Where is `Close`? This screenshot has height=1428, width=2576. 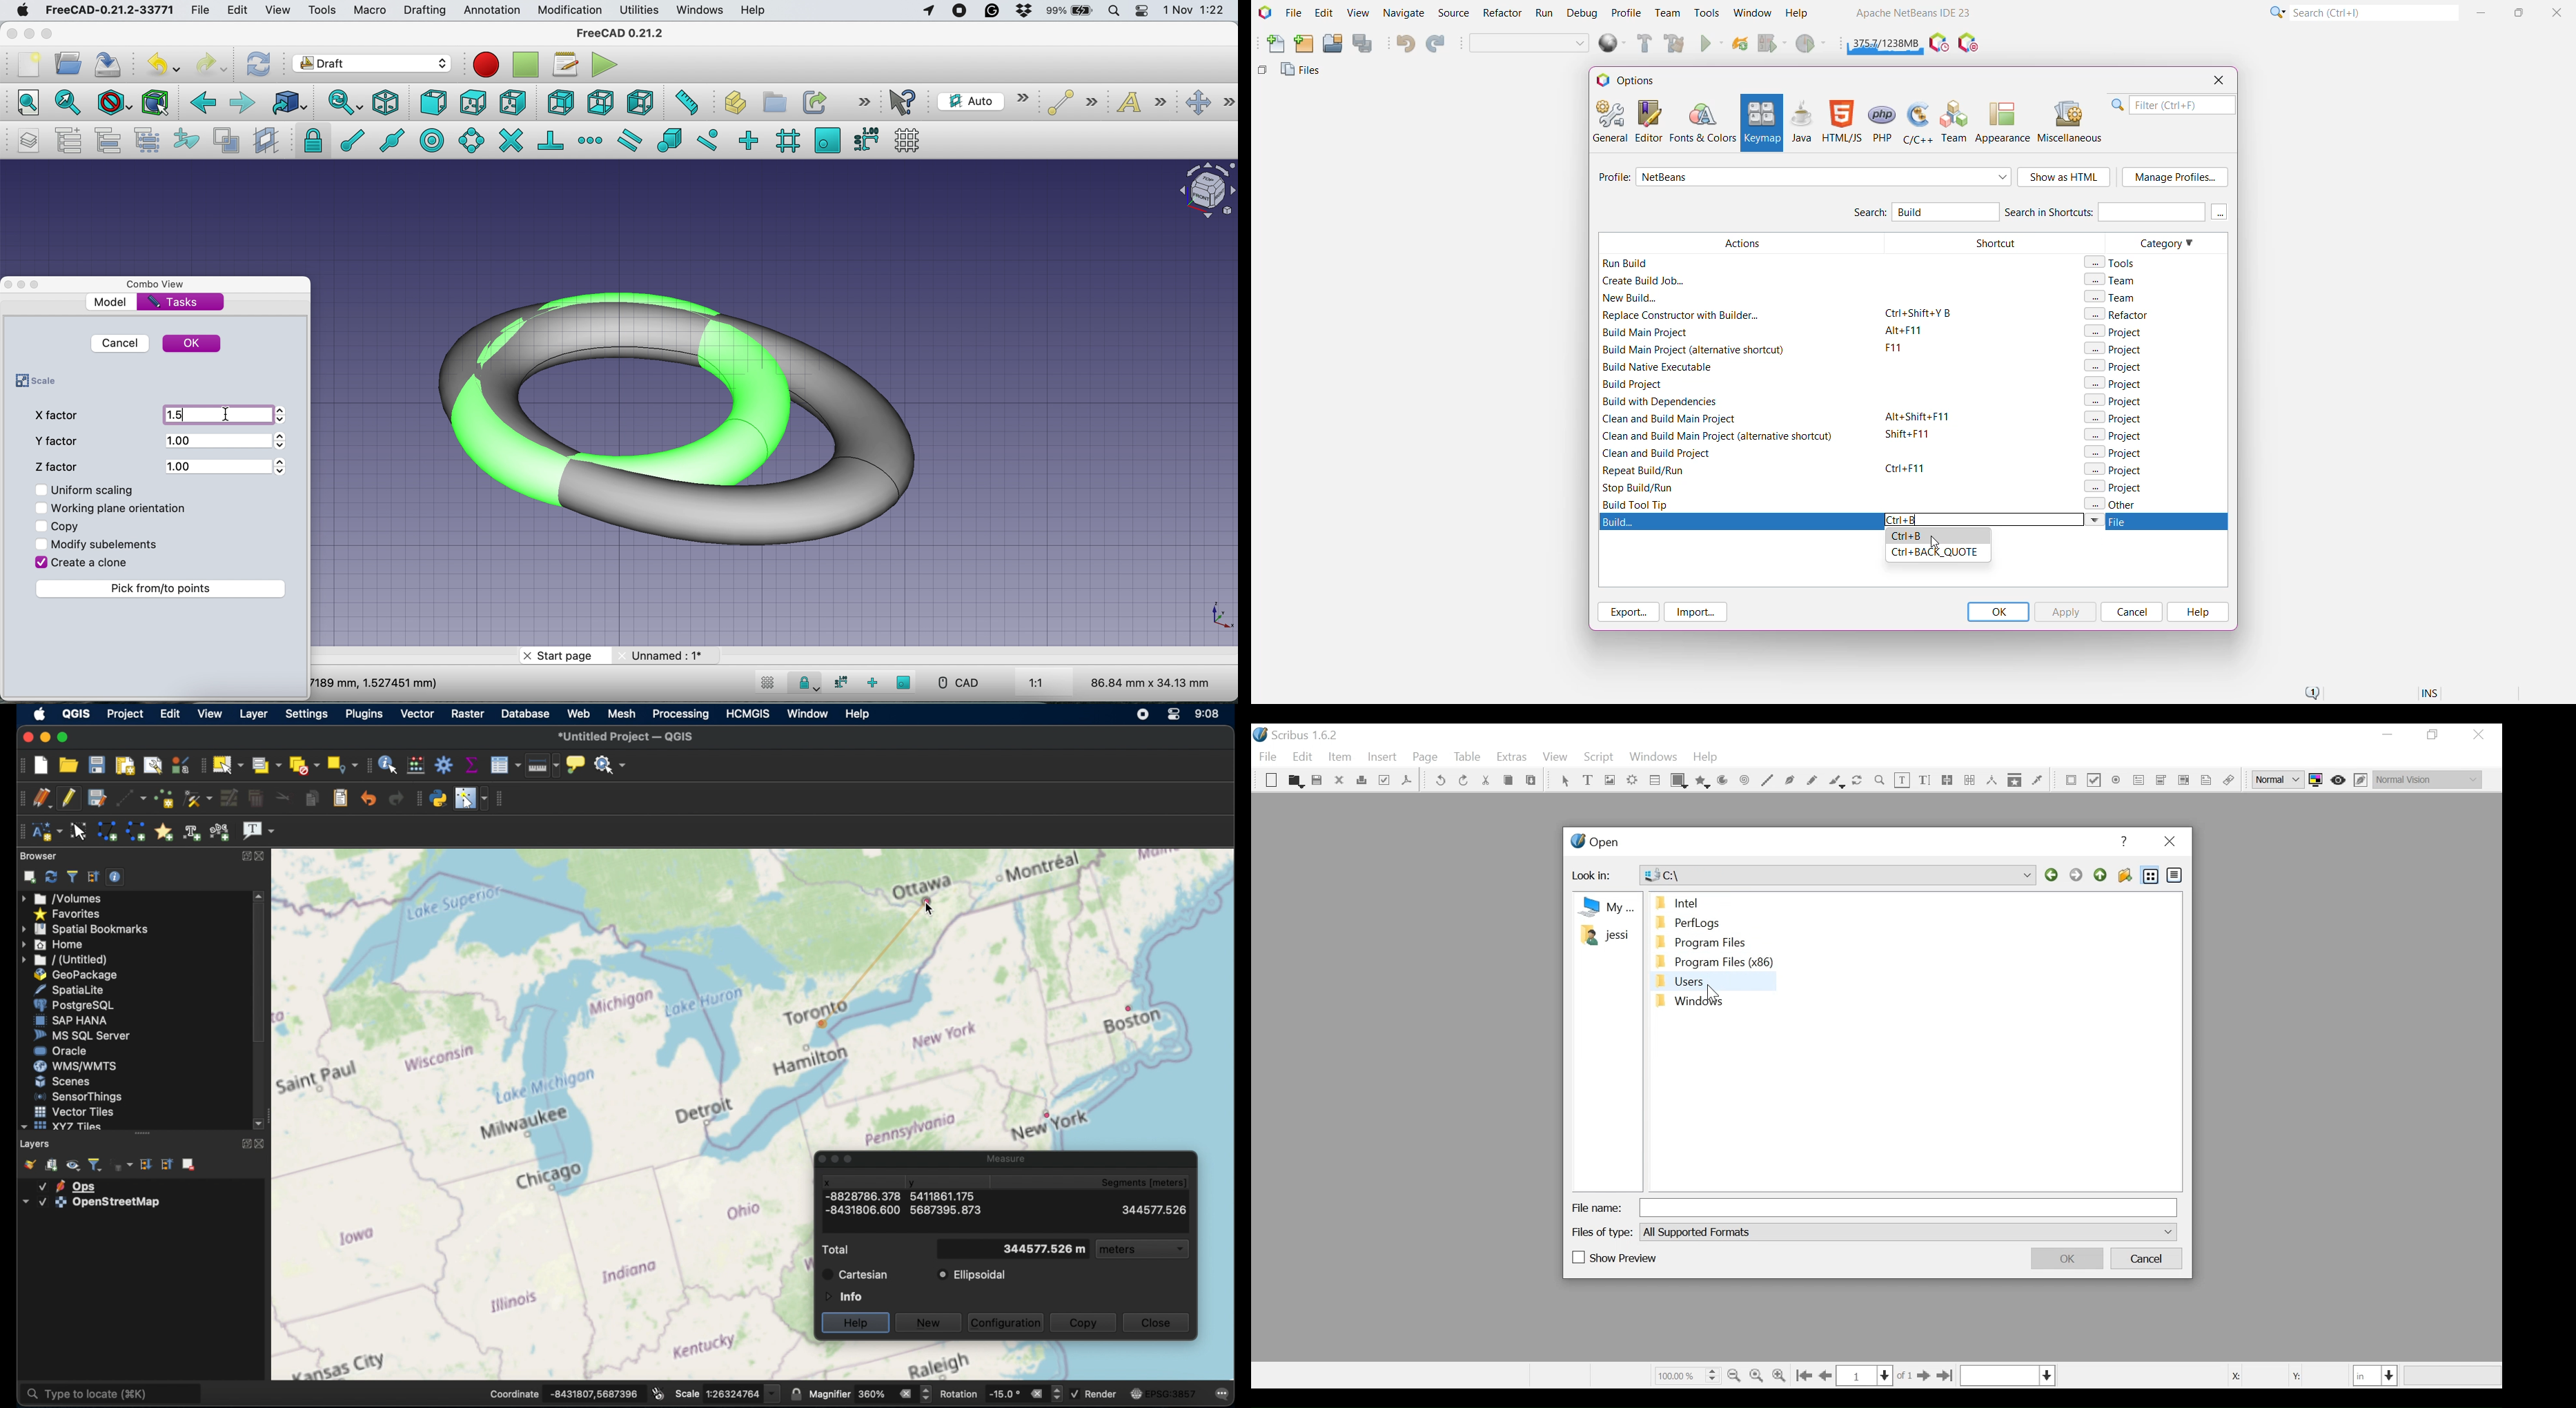 Close is located at coordinates (2478, 735).